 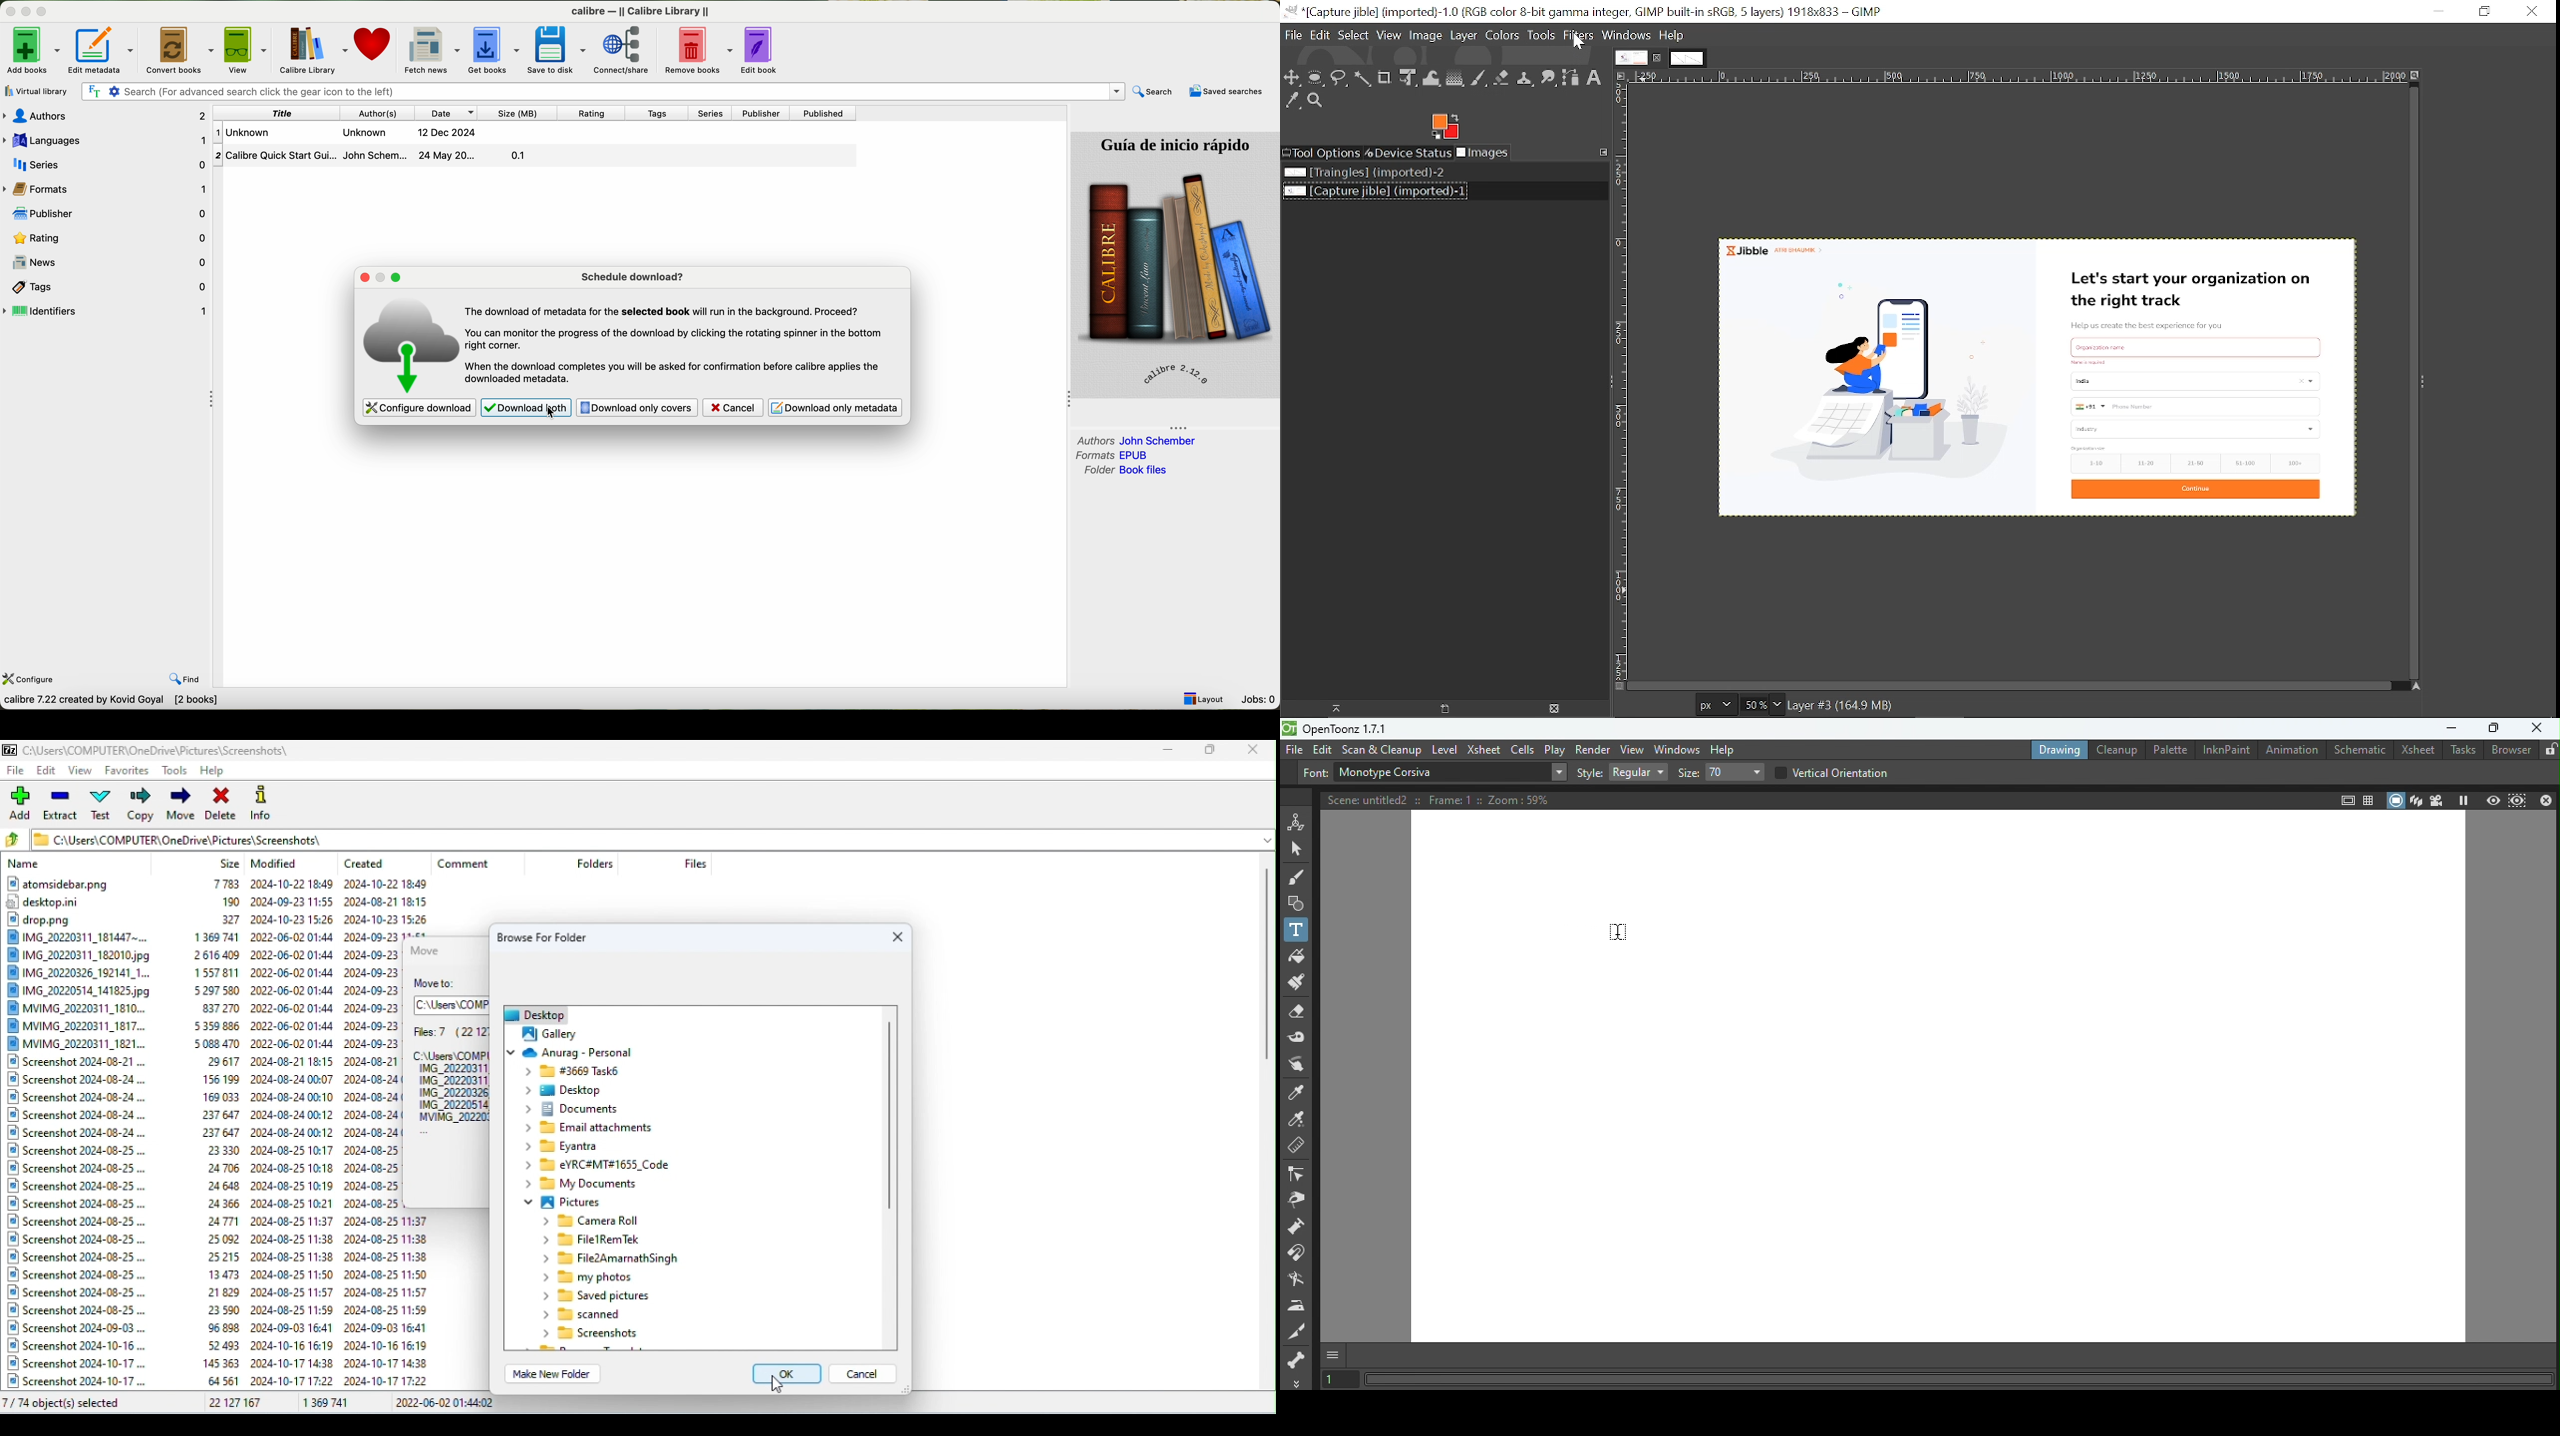 I want to click on Close, so click(x=1256, y=749).